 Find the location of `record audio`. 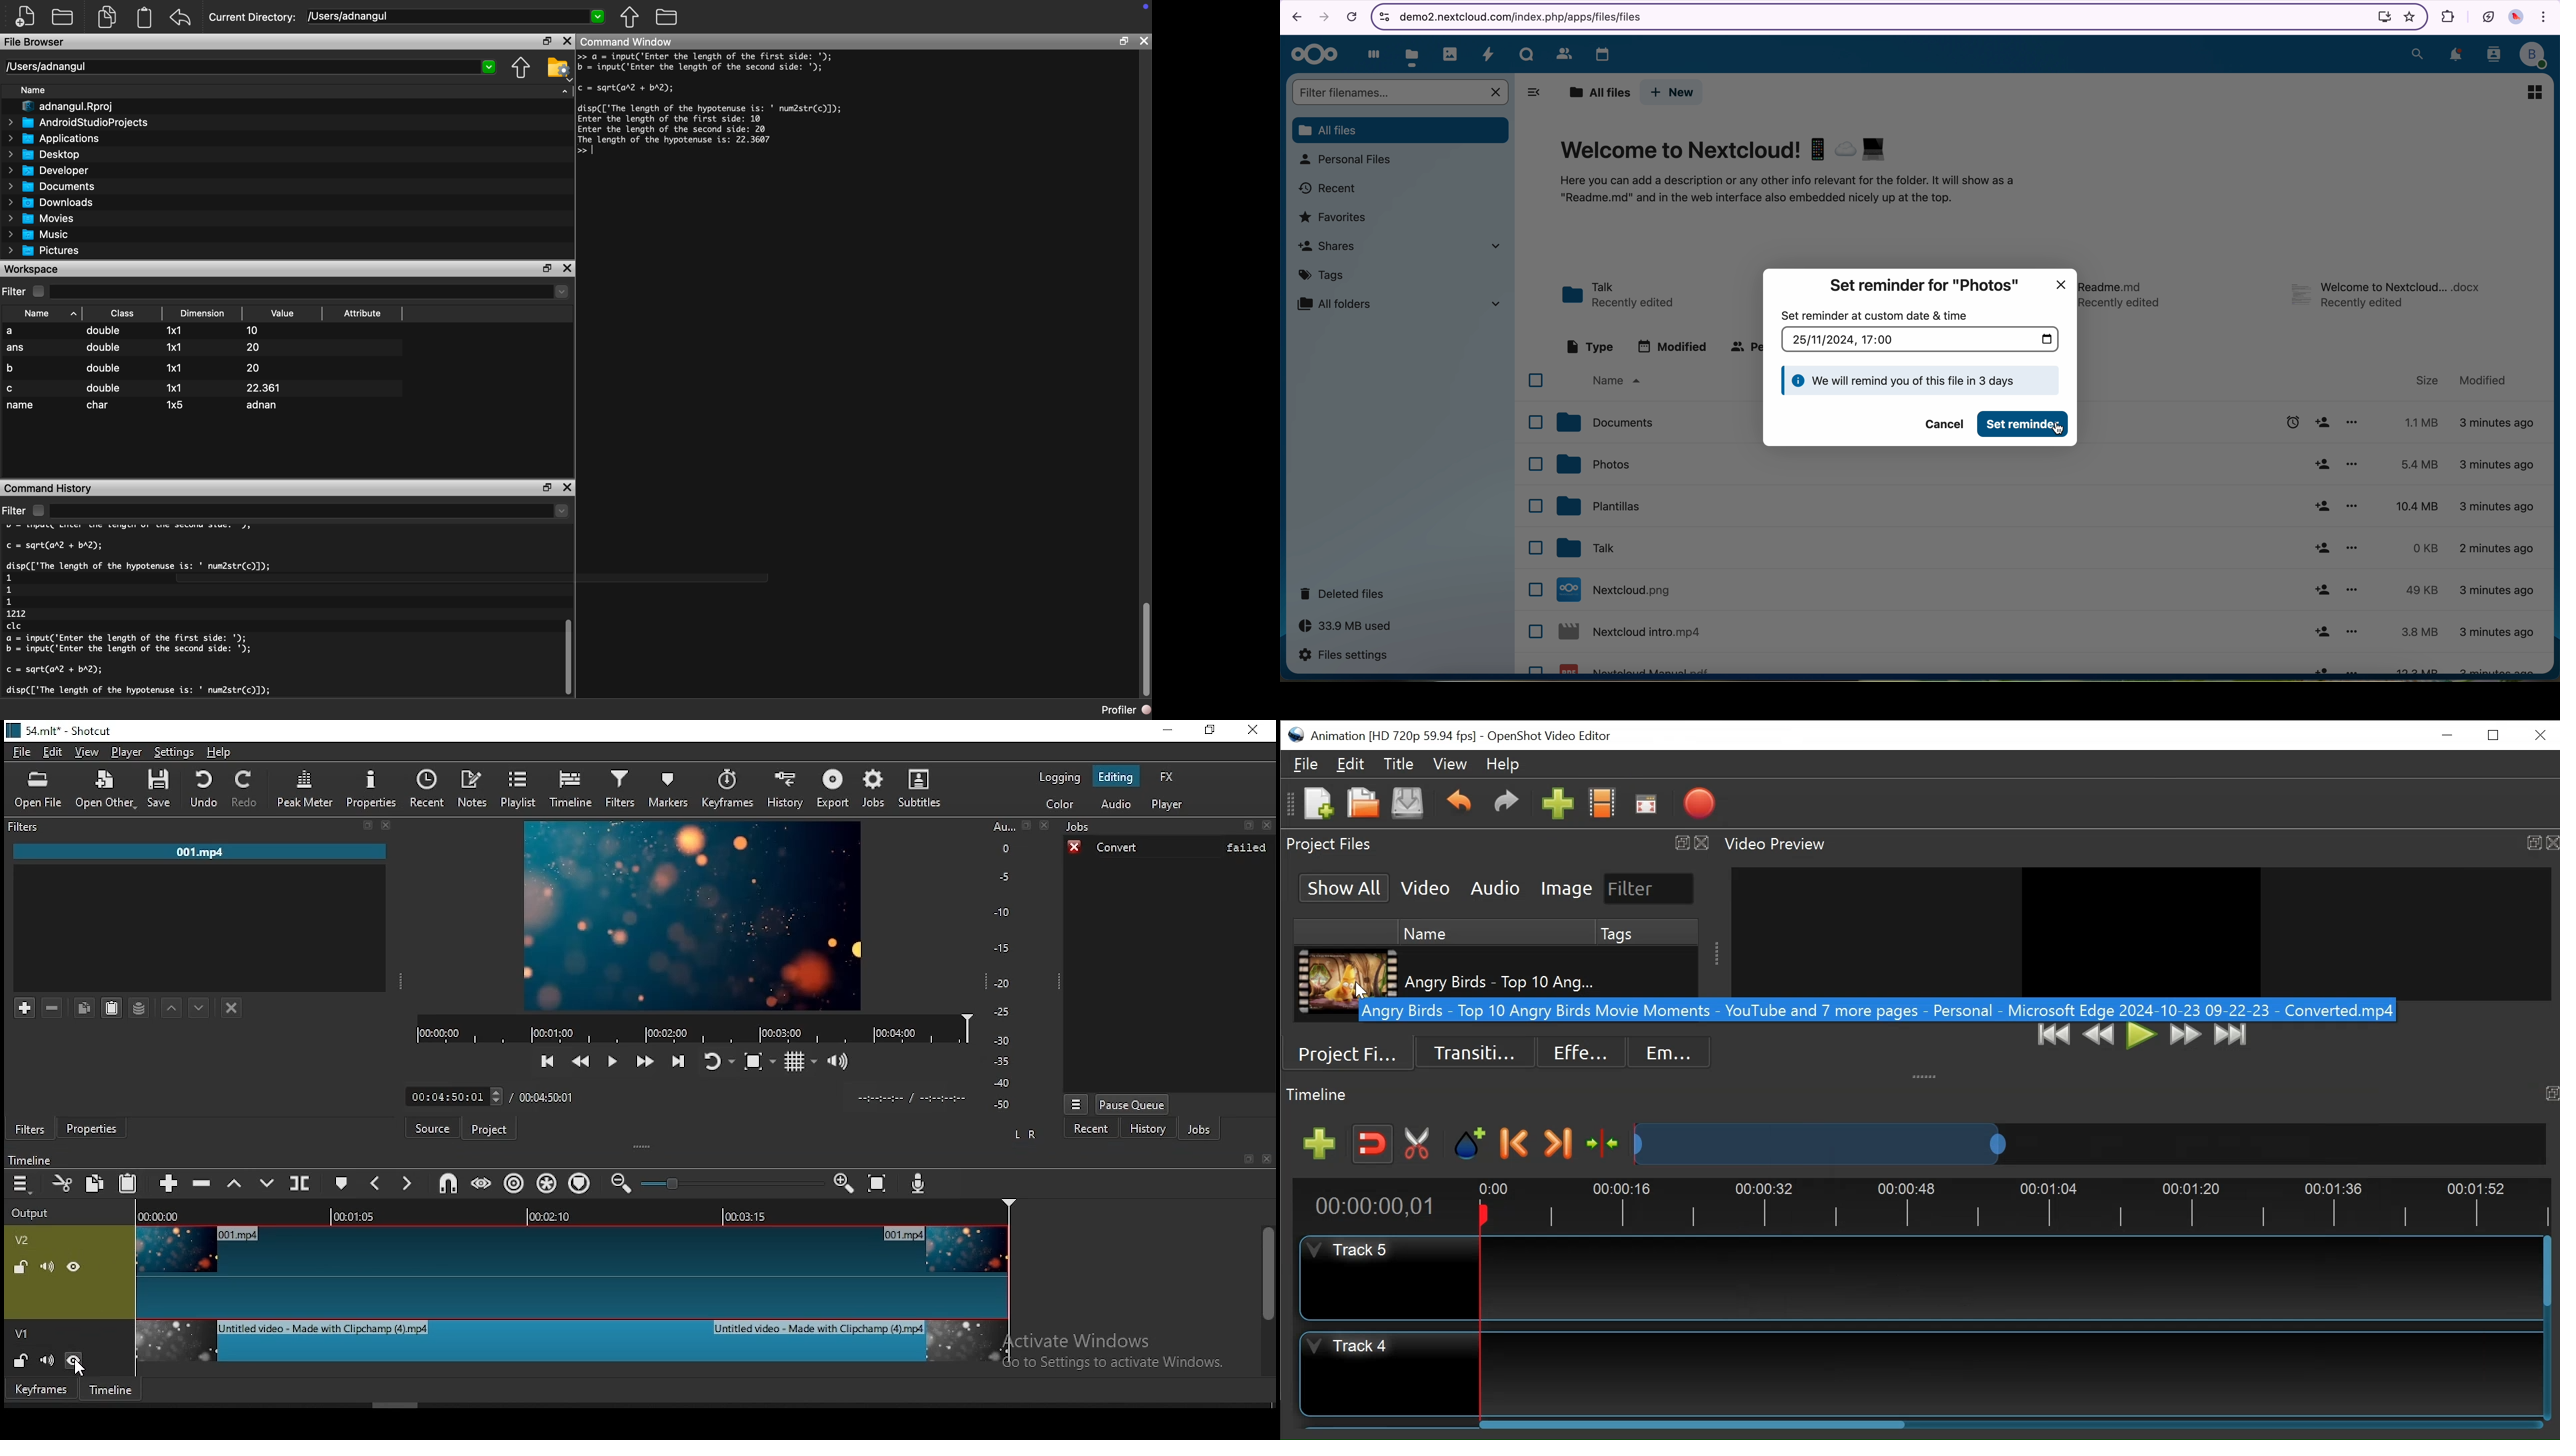

record audio is located at coordinates (918, 1181).